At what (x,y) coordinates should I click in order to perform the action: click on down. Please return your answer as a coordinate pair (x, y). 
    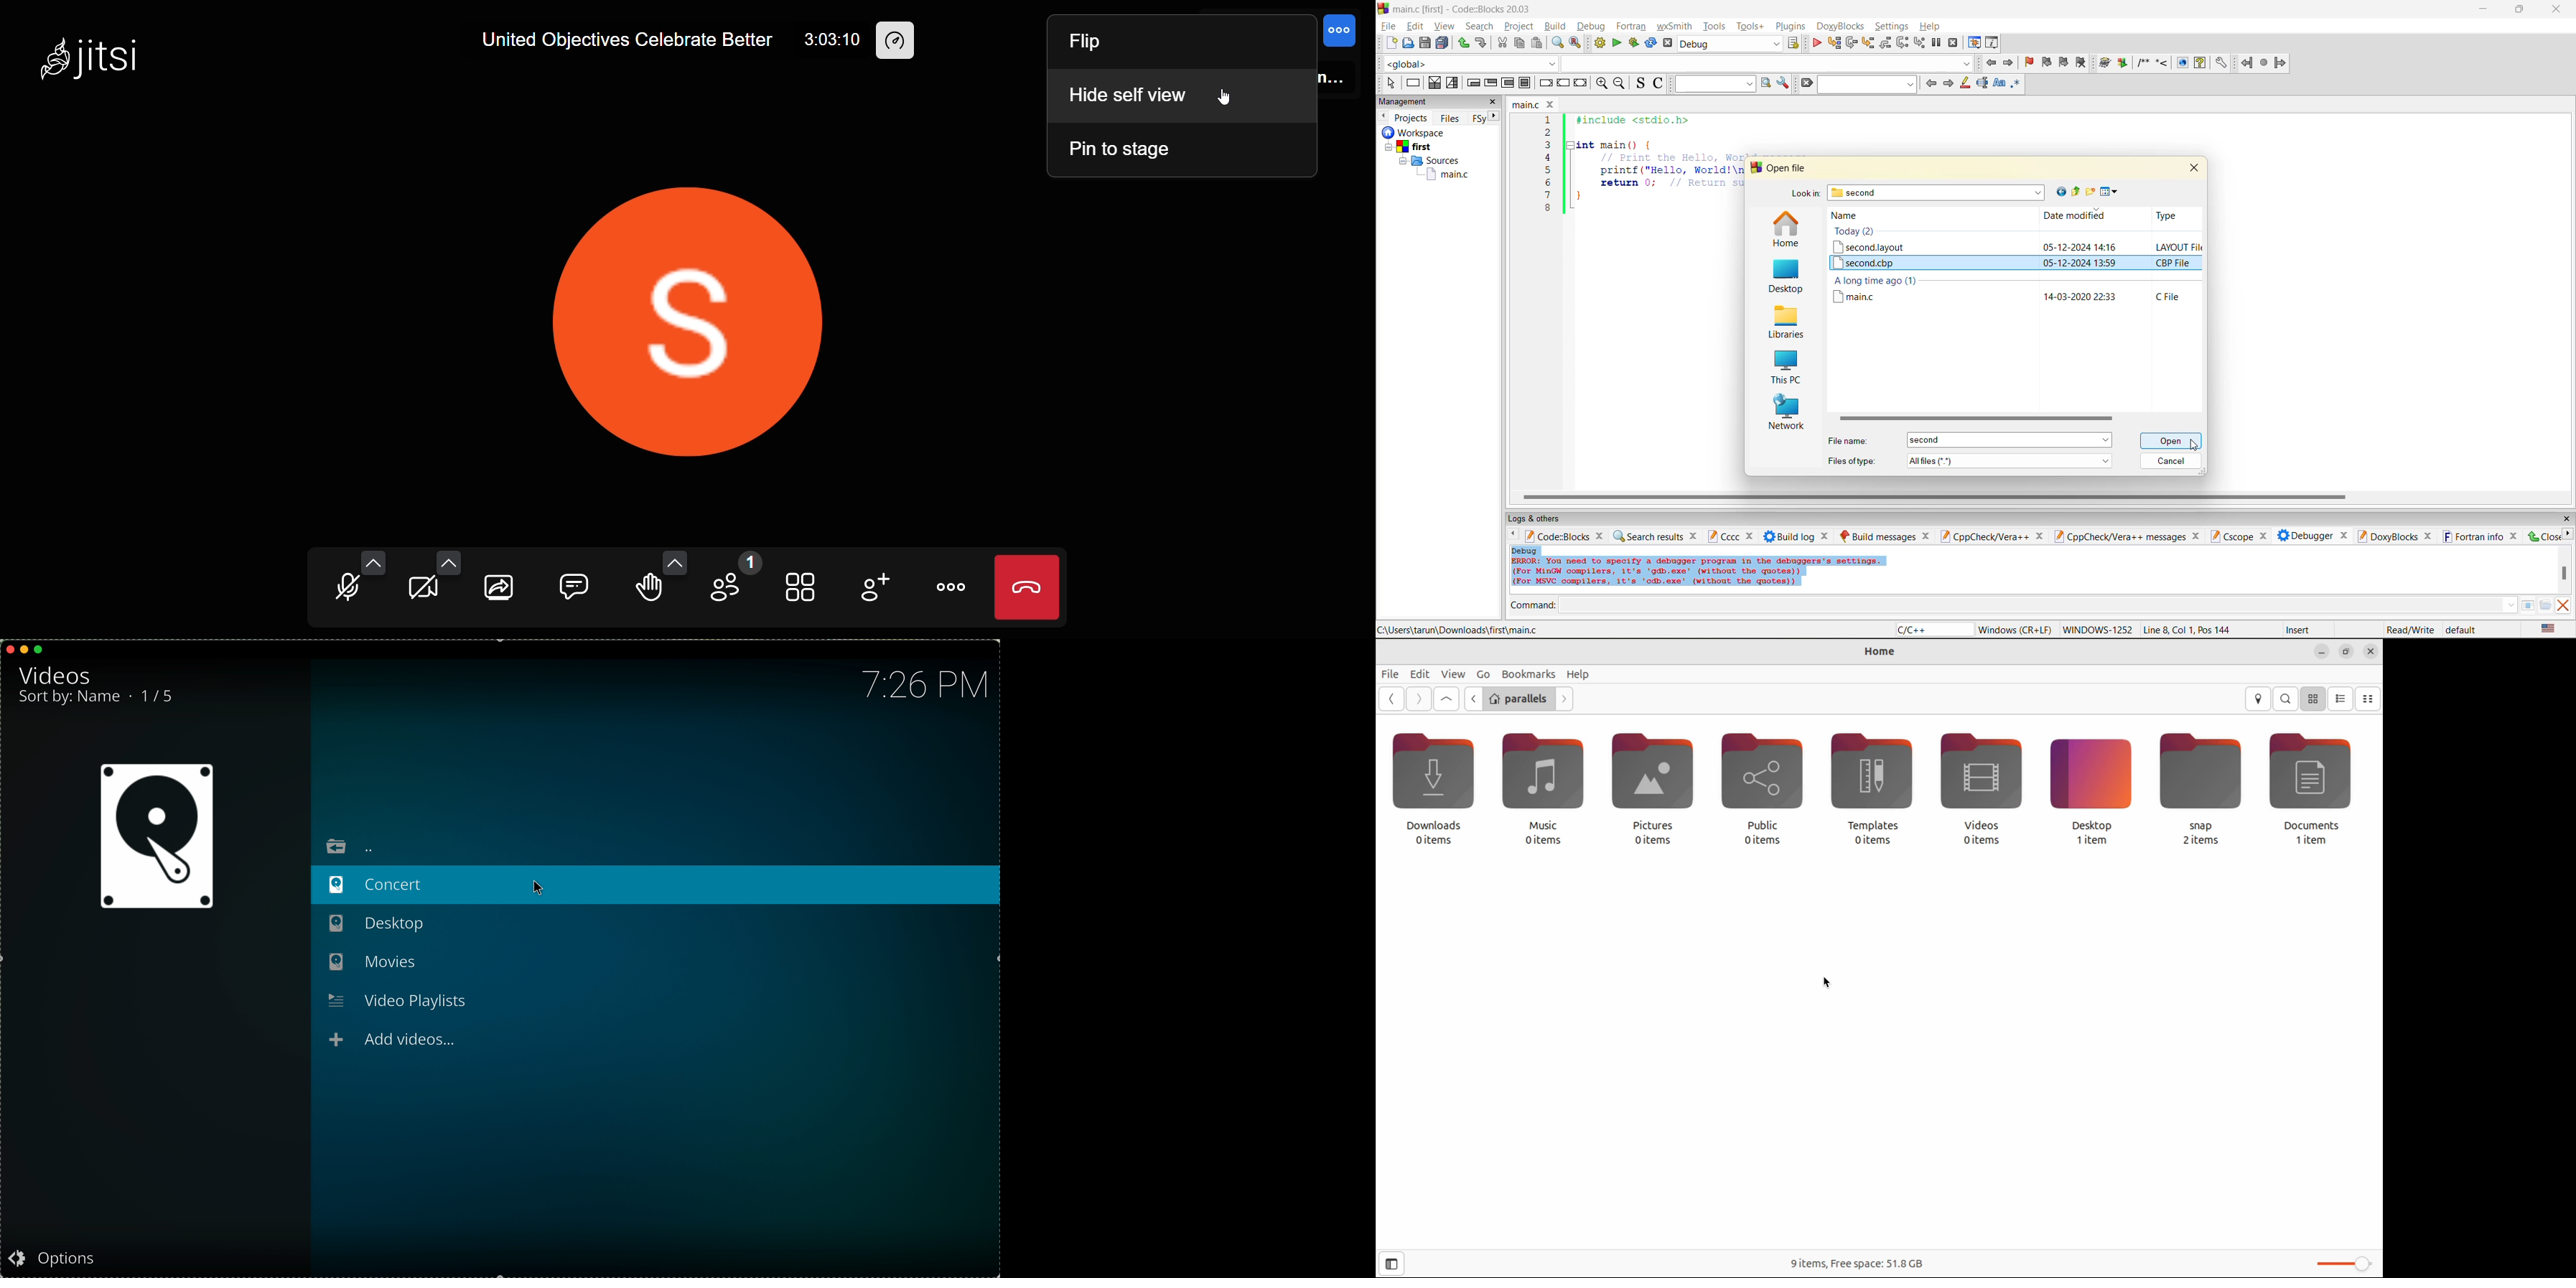
    Looking at the image, I should click on (2510, 605).